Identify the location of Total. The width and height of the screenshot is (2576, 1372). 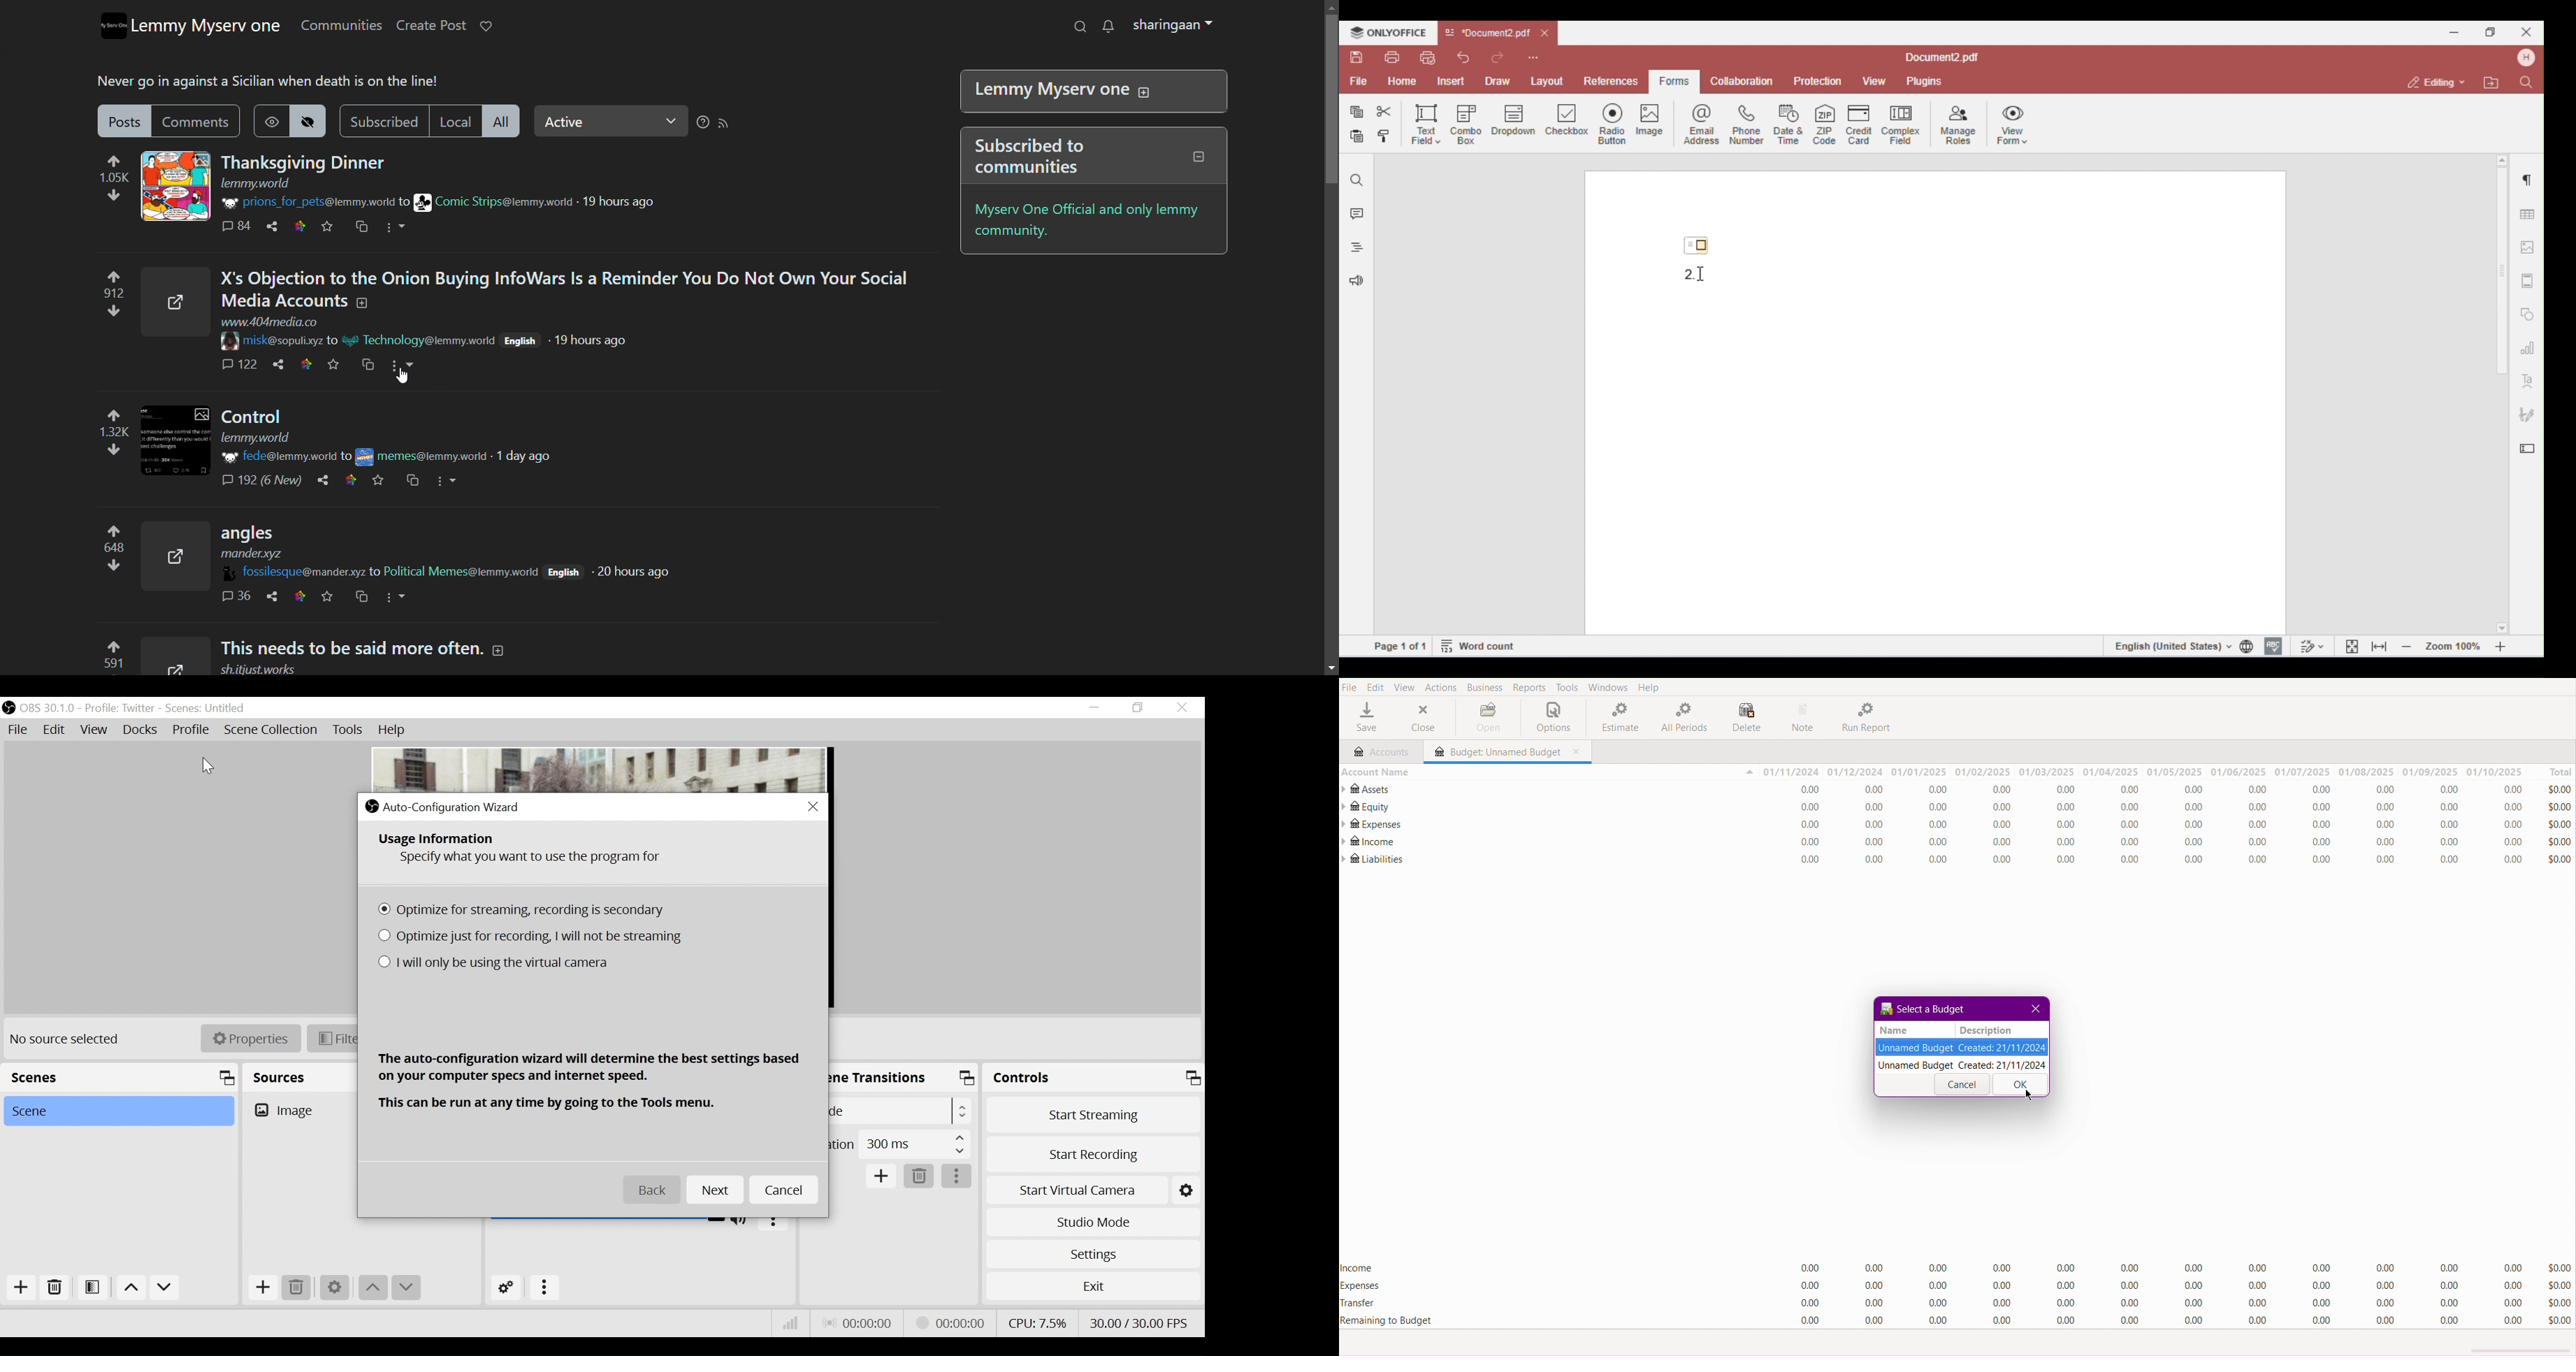
(2553, 771).